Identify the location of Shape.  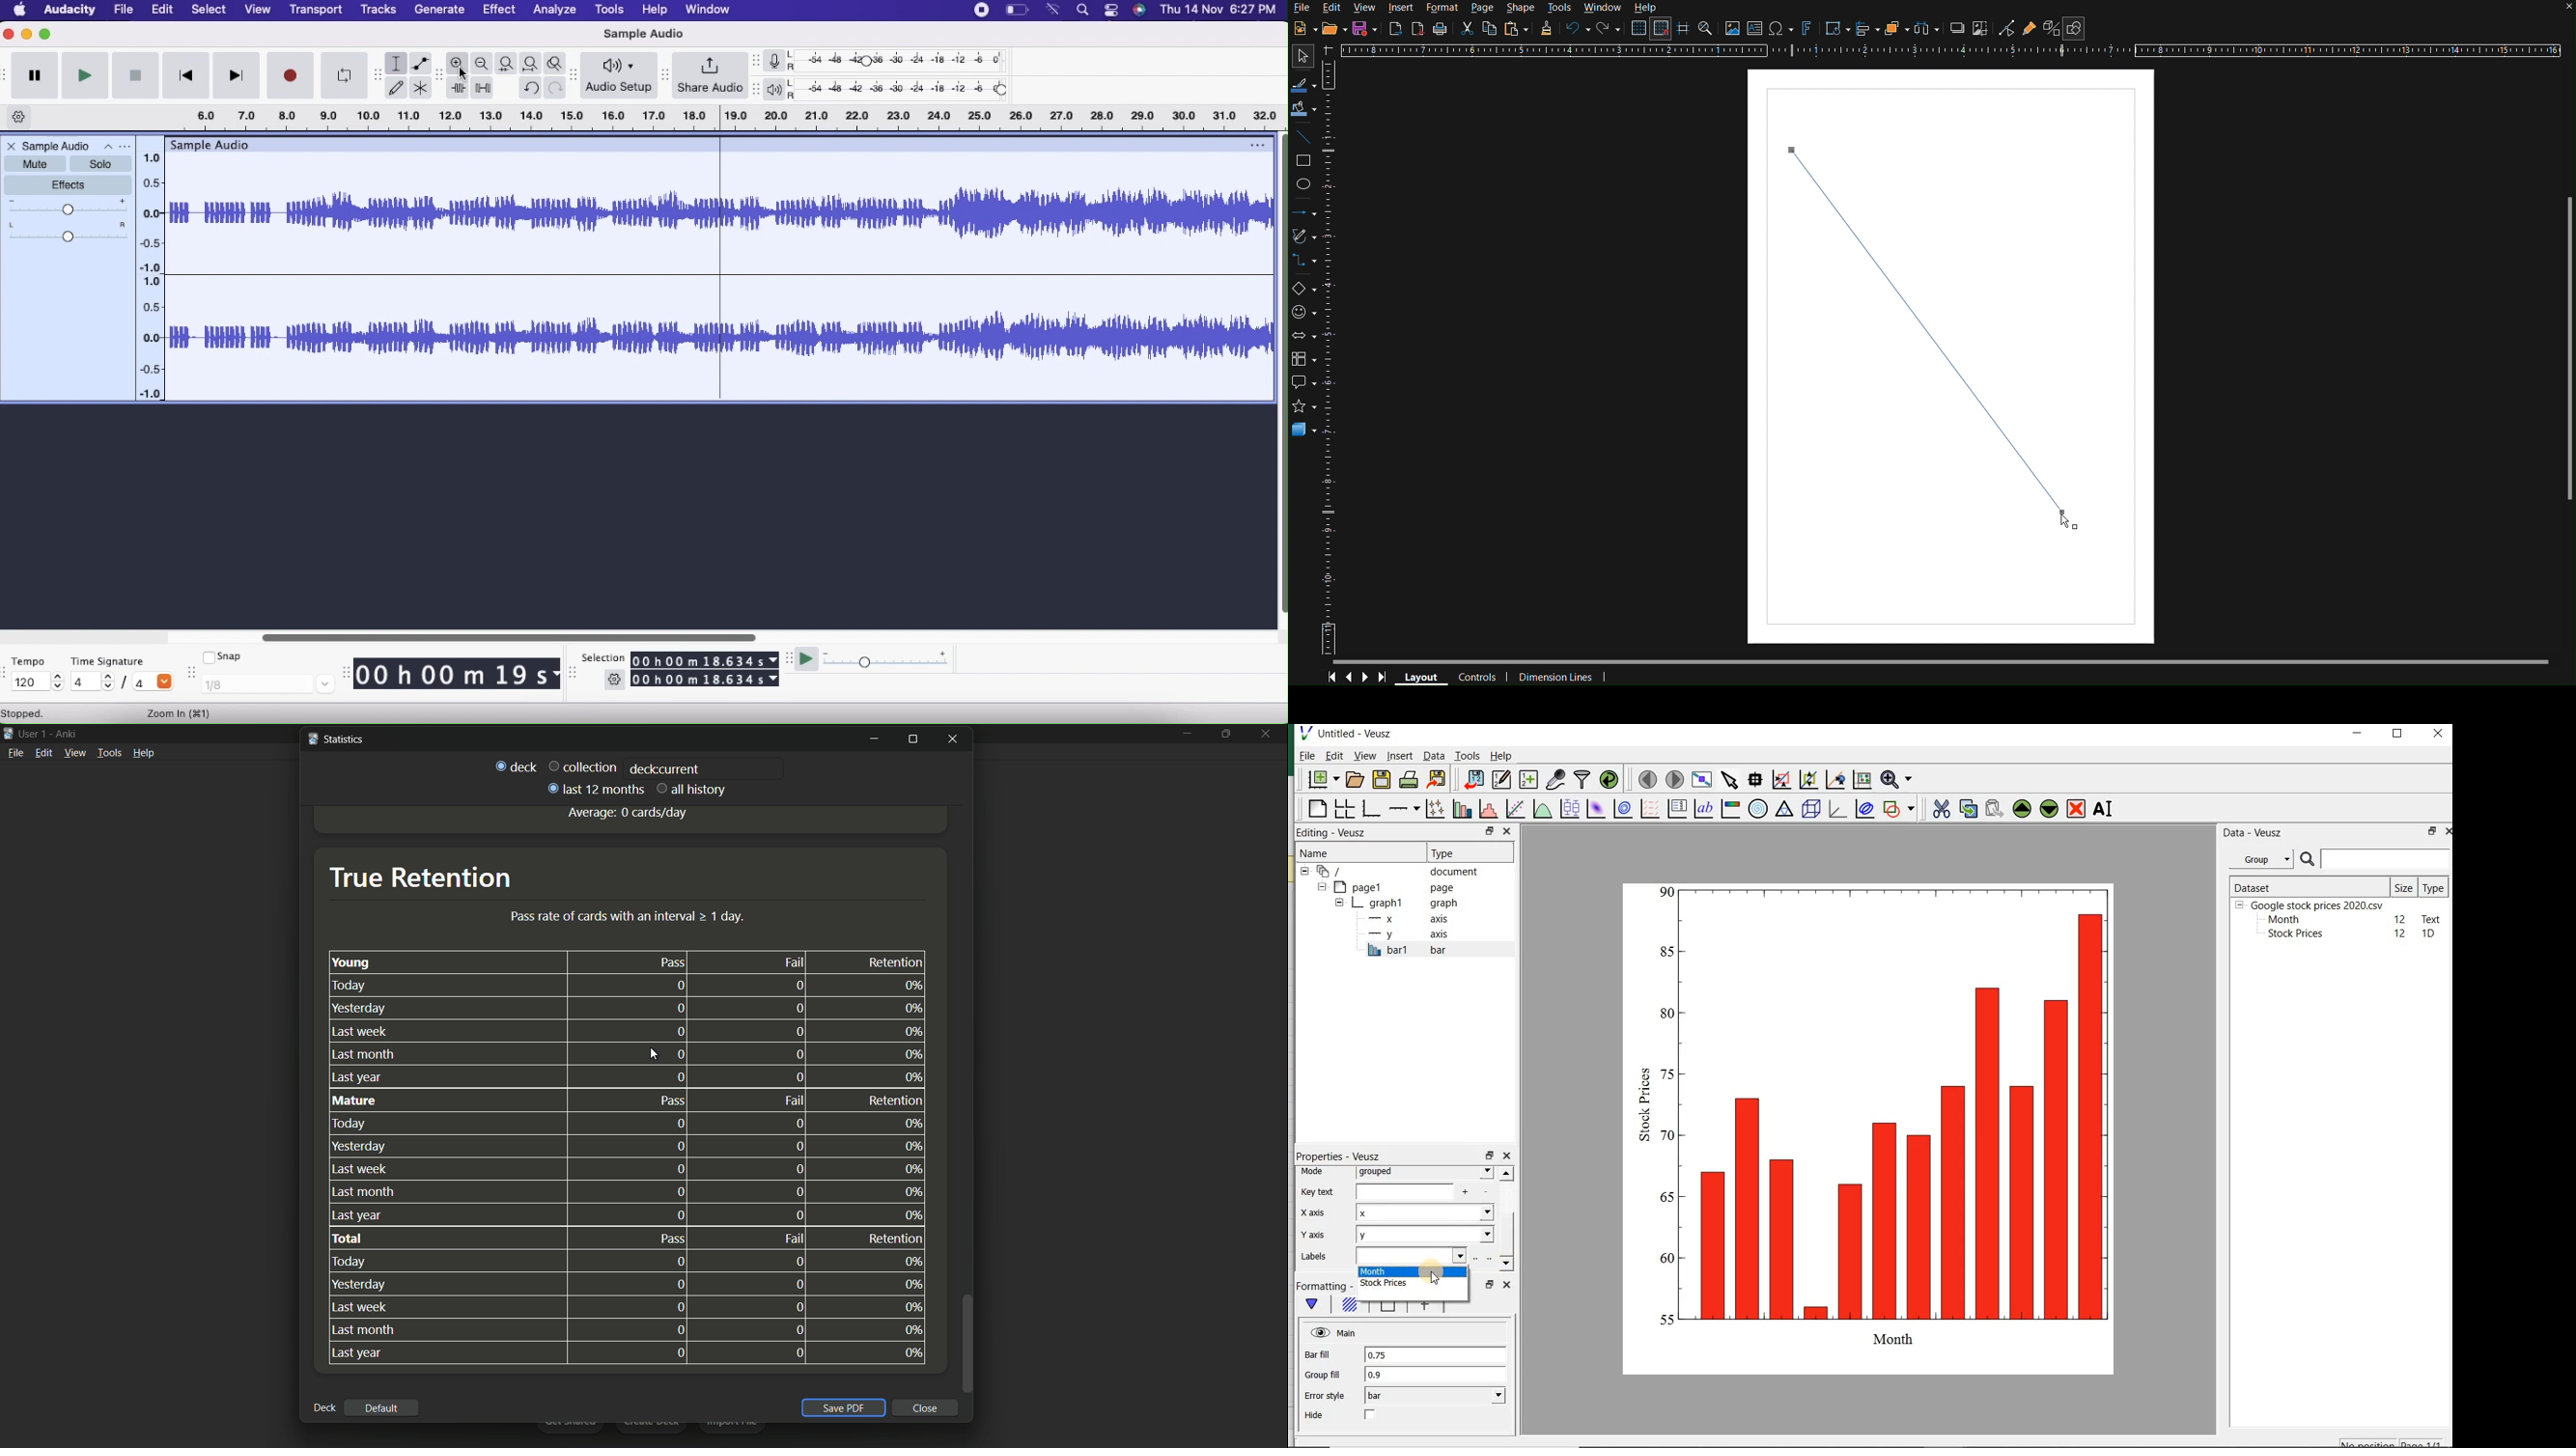
(1522, 8).